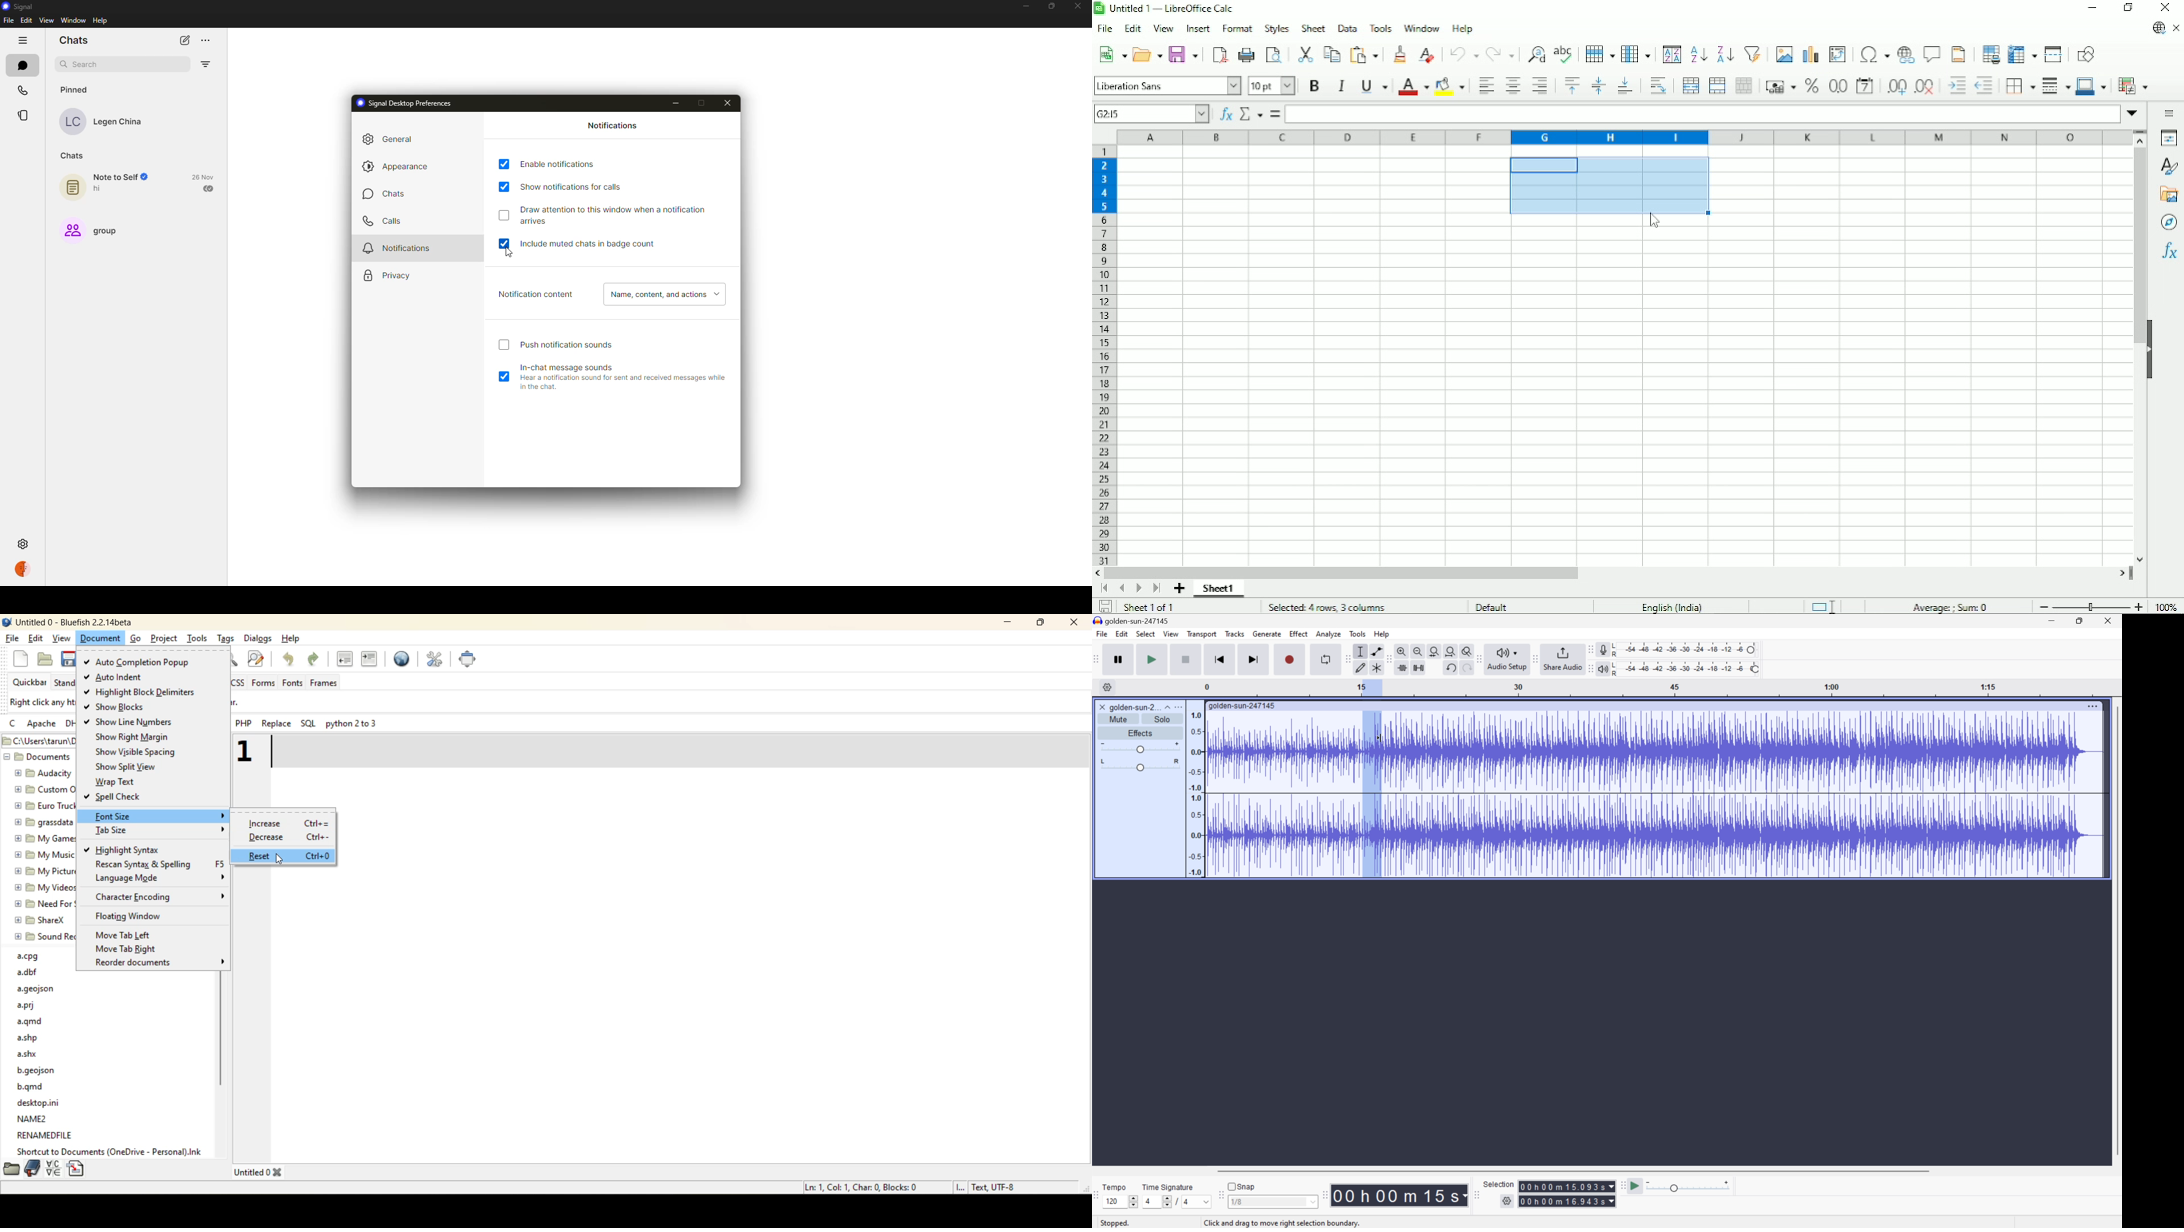  I want to click on Text color, so click(1413, 86).